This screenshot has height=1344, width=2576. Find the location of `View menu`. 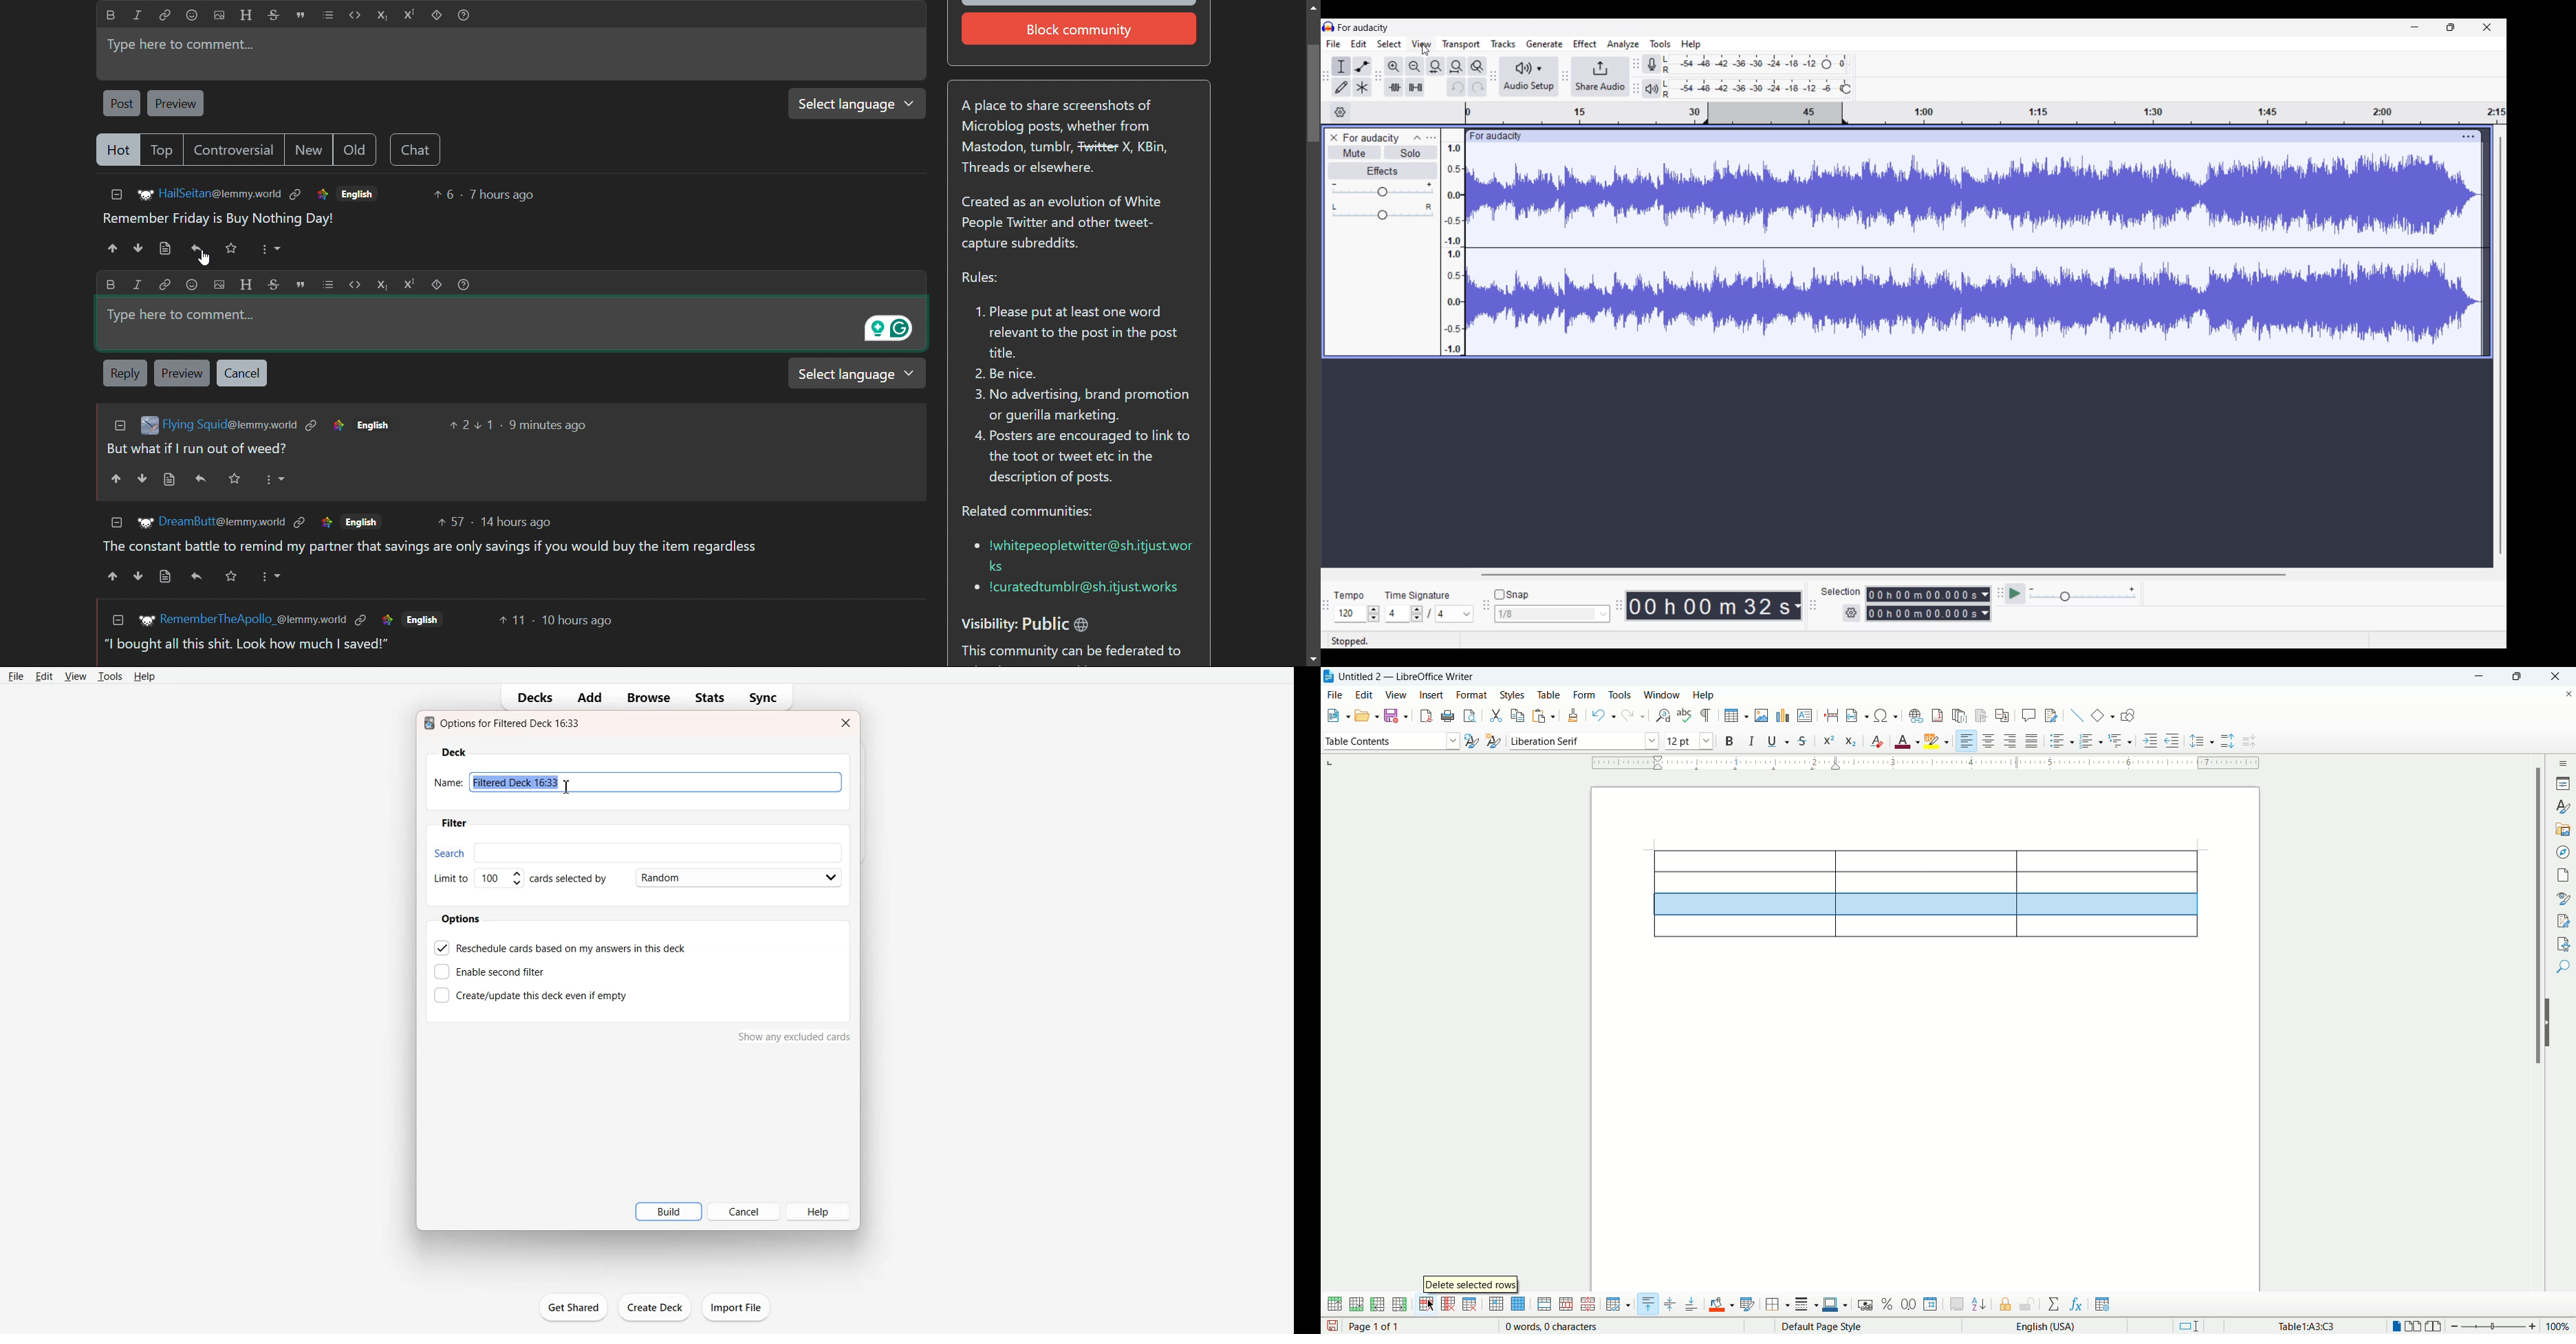

View menu is located at coordinates (1422, 43).